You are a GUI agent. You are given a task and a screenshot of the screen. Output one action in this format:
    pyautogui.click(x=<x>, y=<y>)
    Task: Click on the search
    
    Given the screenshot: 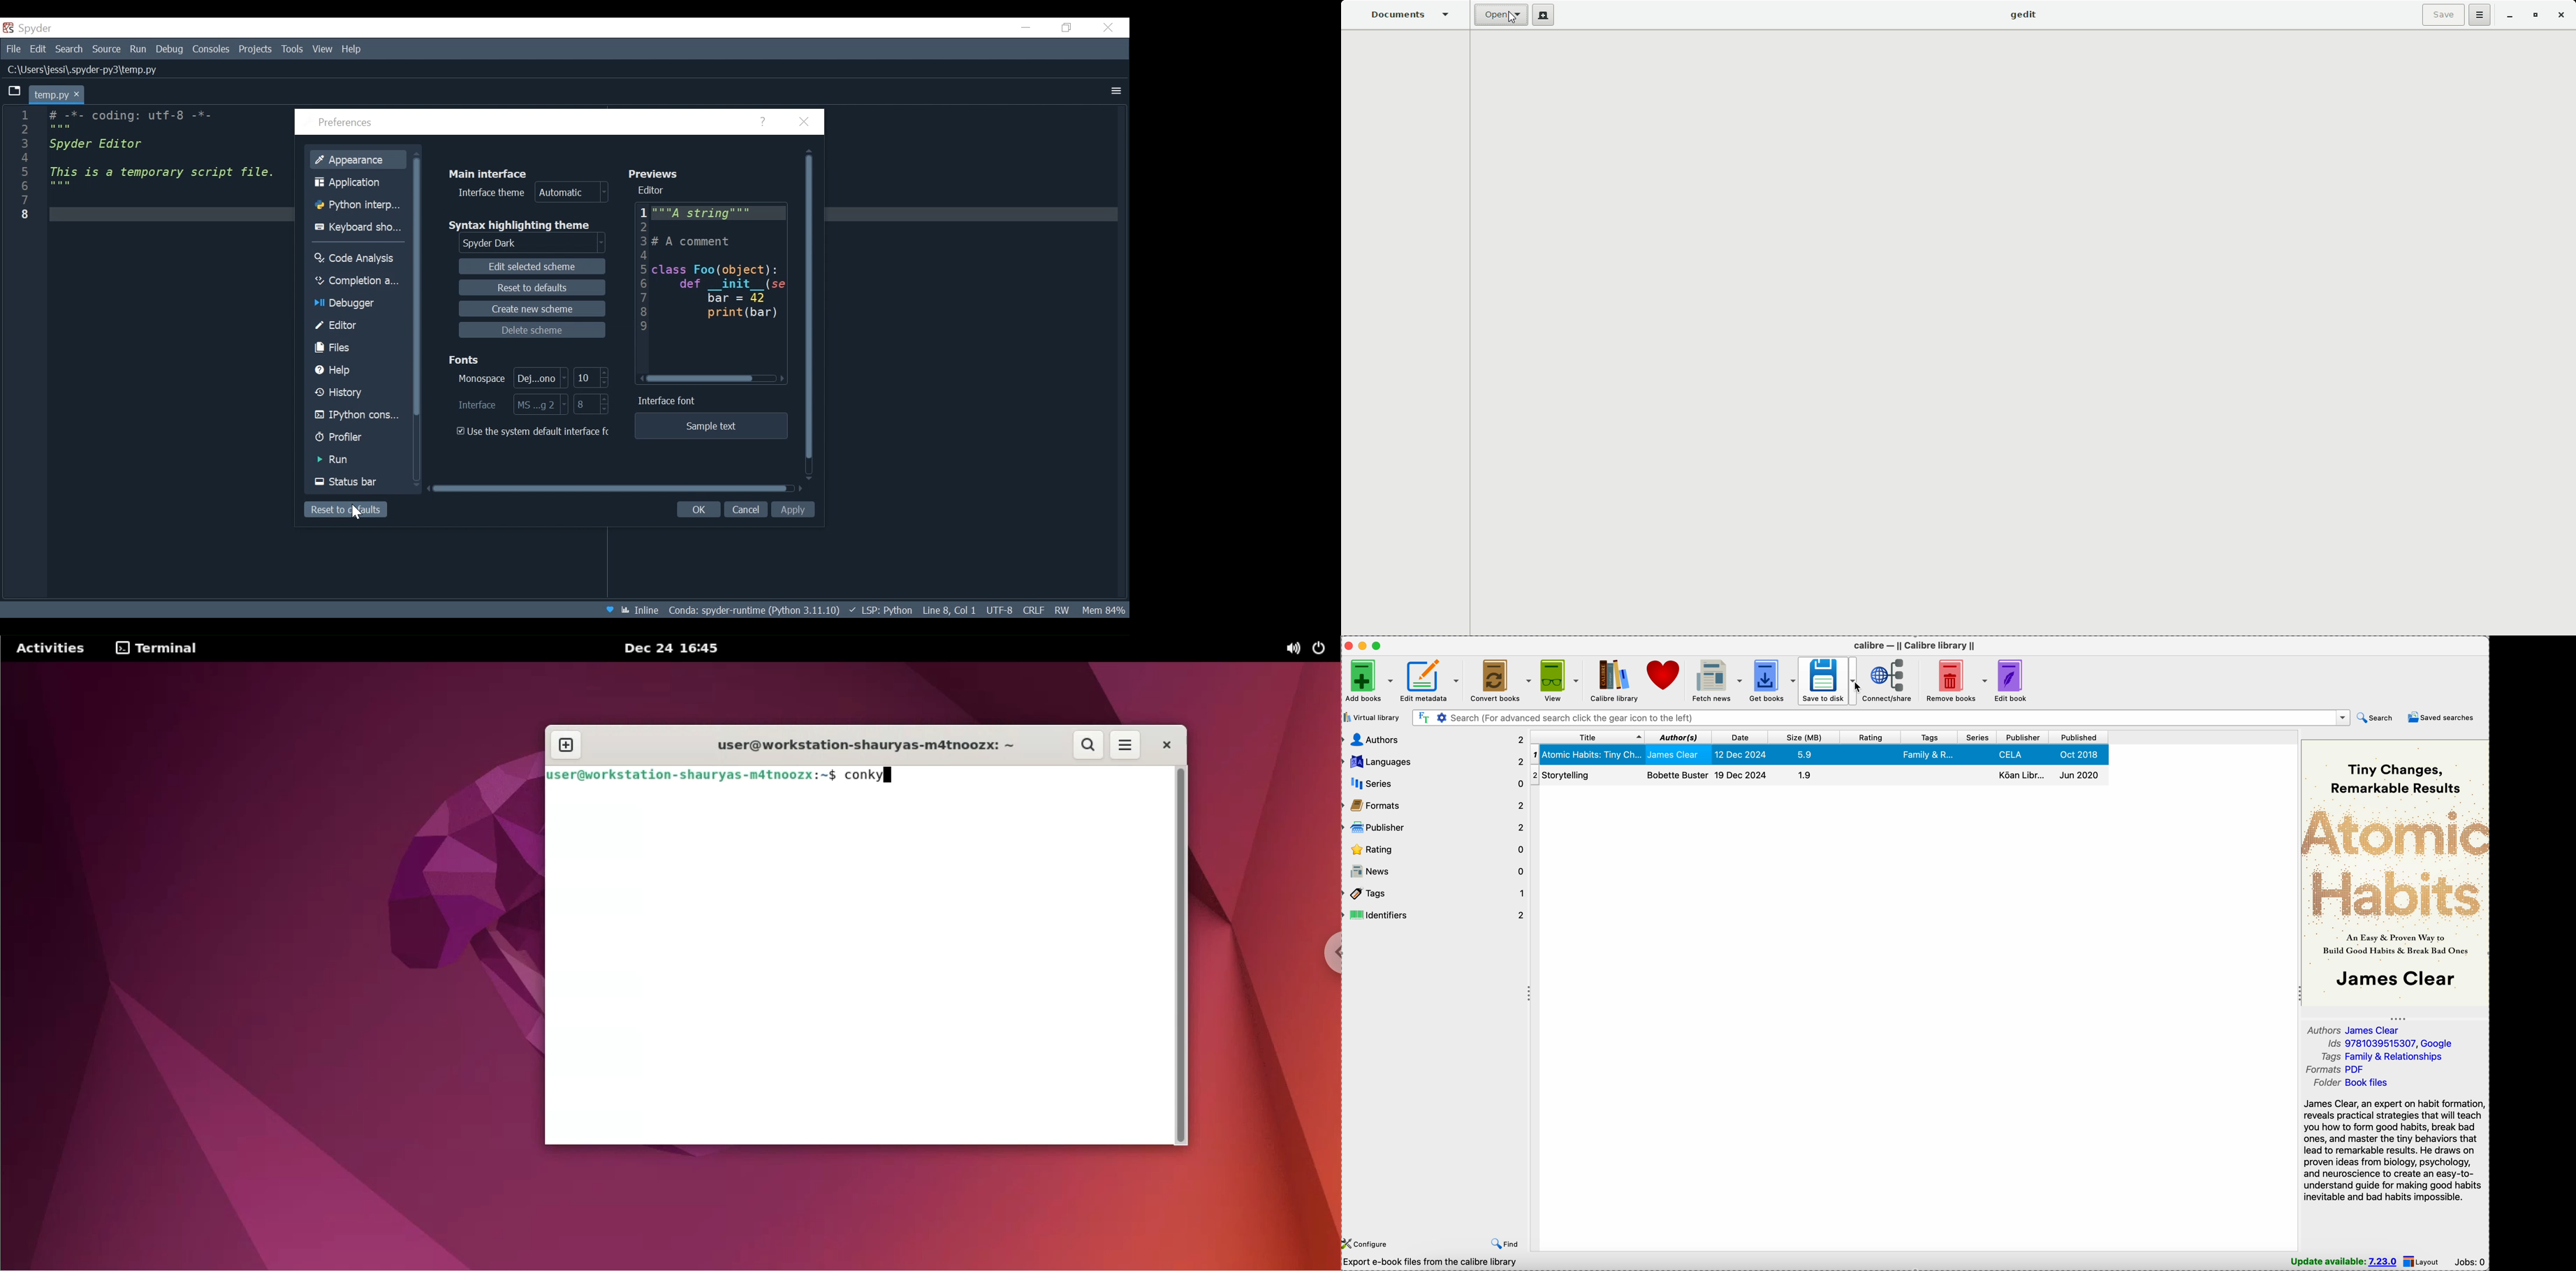 What is the action you would take?
    pyautogui.click(x=2374, y=718)
    